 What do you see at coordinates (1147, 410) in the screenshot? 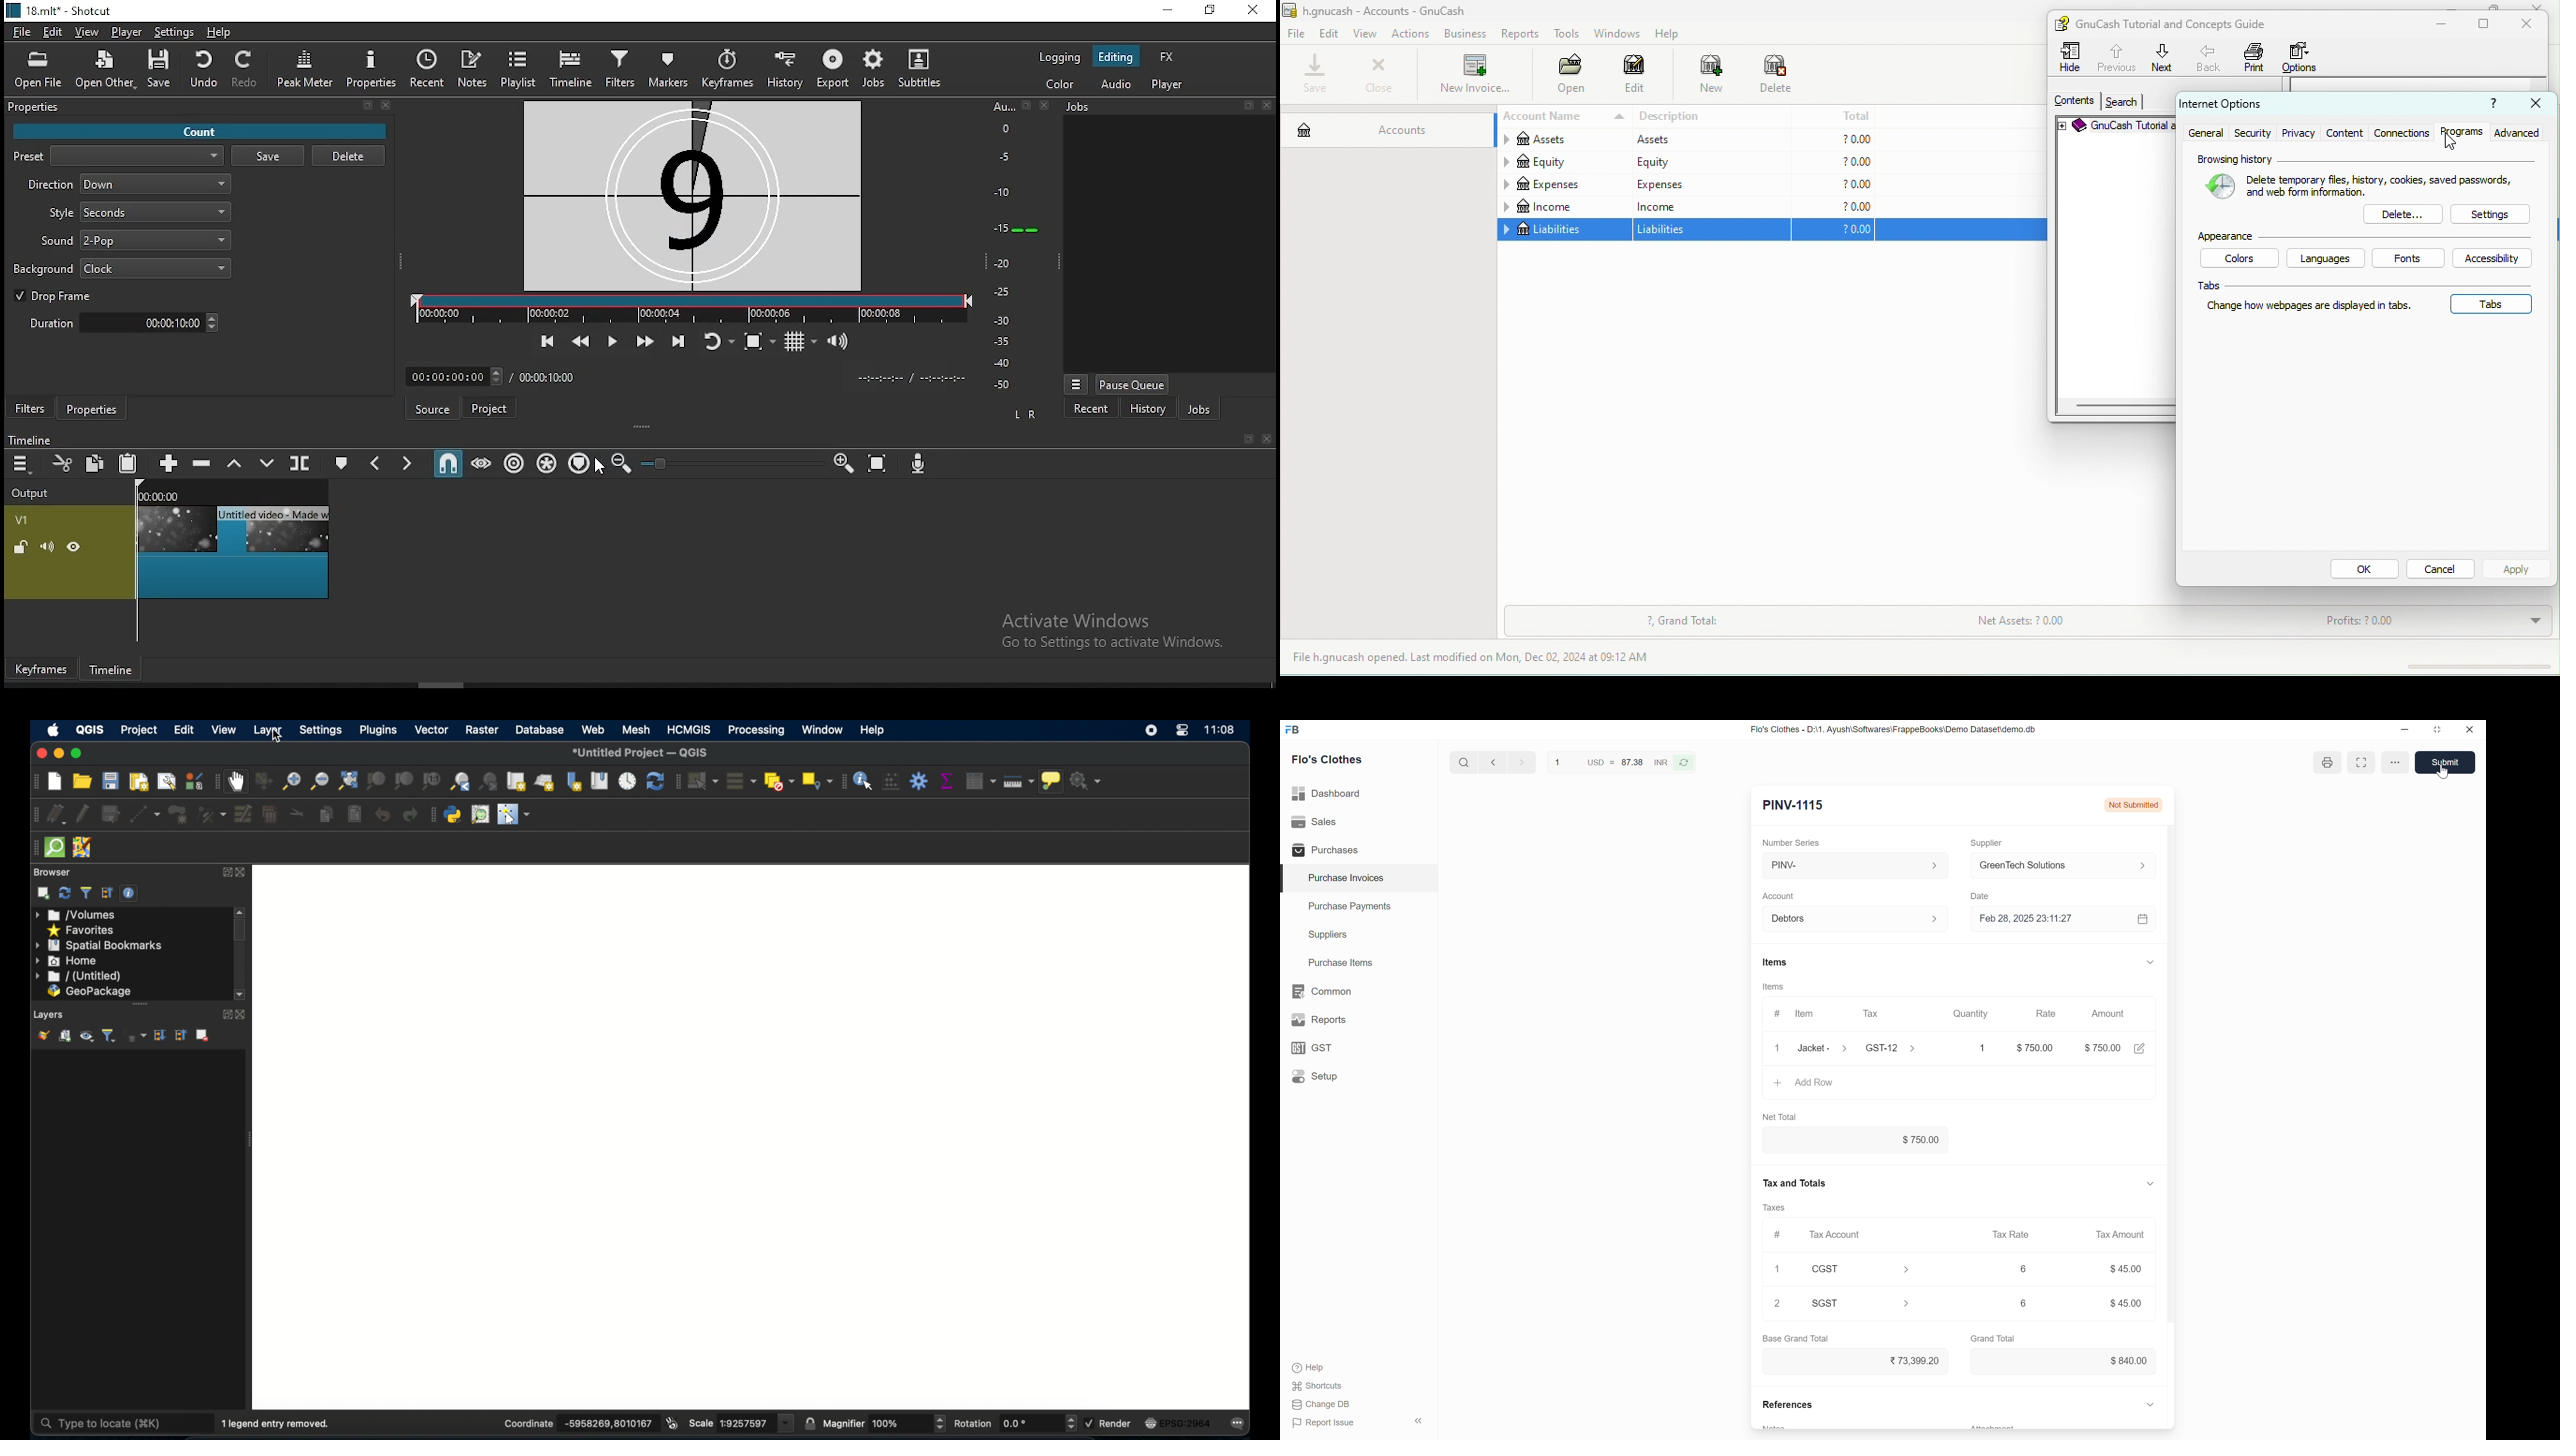
I see `history` at bounding box center [1147, 410].